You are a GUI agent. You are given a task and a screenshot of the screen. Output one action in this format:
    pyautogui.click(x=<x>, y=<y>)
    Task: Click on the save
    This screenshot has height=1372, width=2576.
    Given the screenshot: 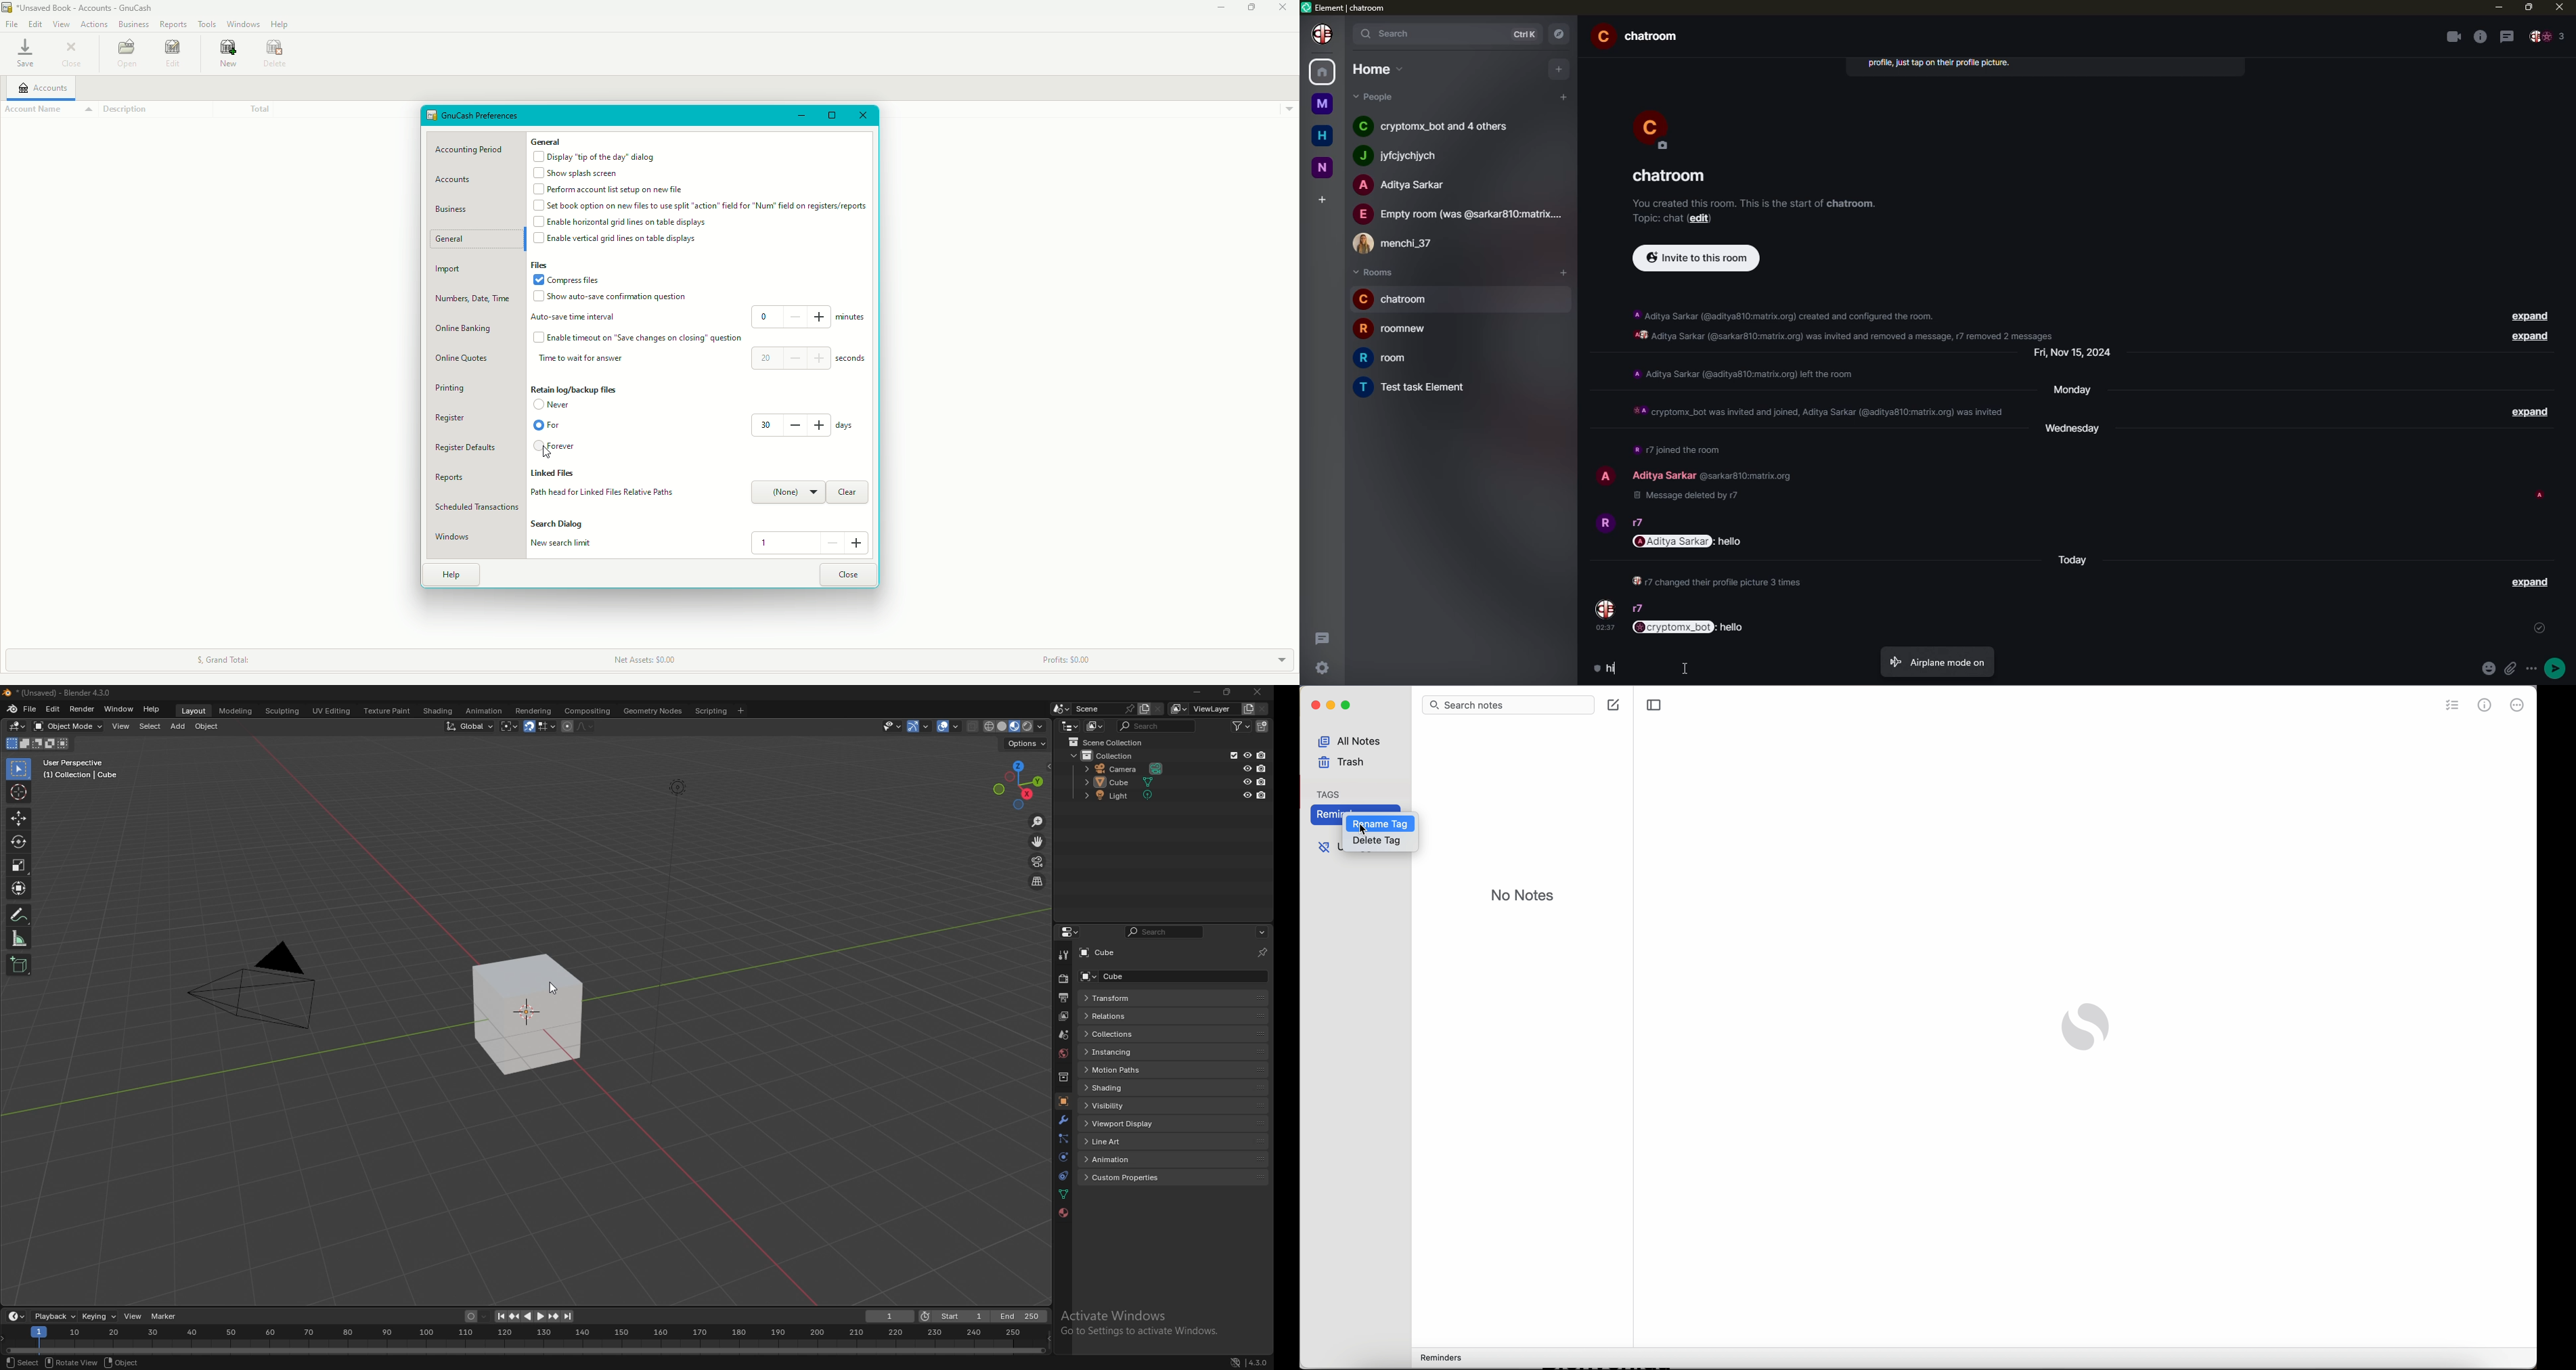 What is the action you would take?
    pyautogui.click(x=22, y=53)
    